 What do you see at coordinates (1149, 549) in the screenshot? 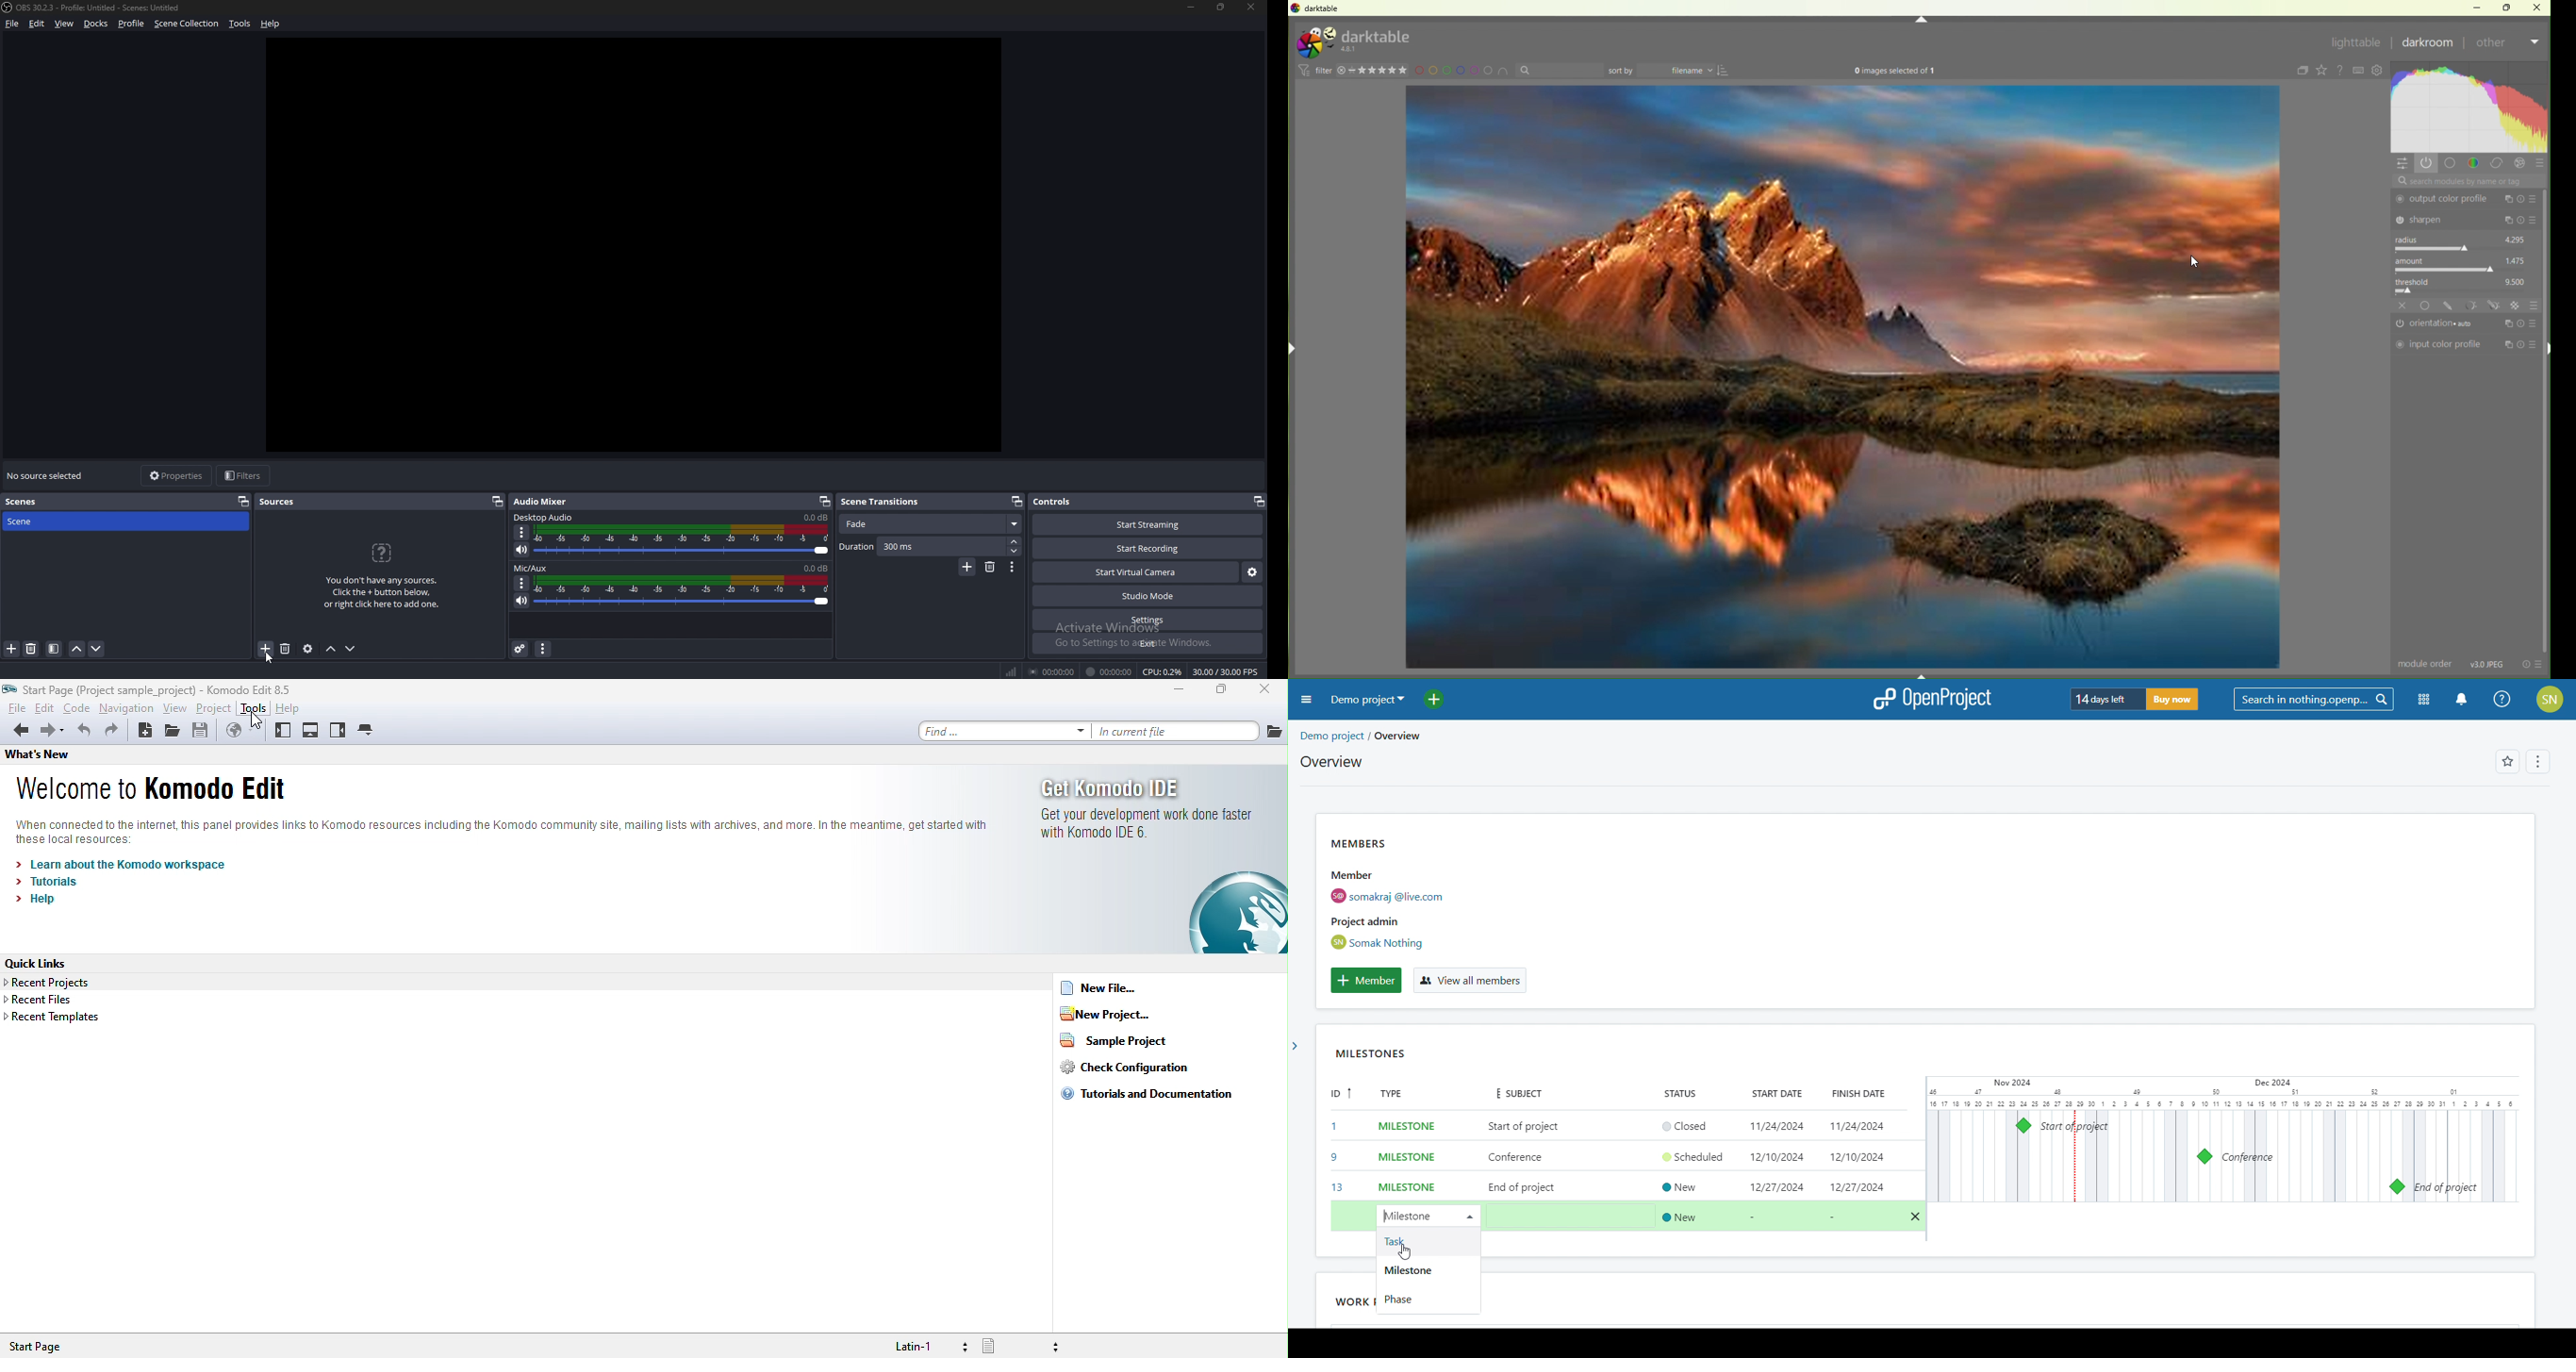
I see `Start recording` at bounding box center [1149, 549].